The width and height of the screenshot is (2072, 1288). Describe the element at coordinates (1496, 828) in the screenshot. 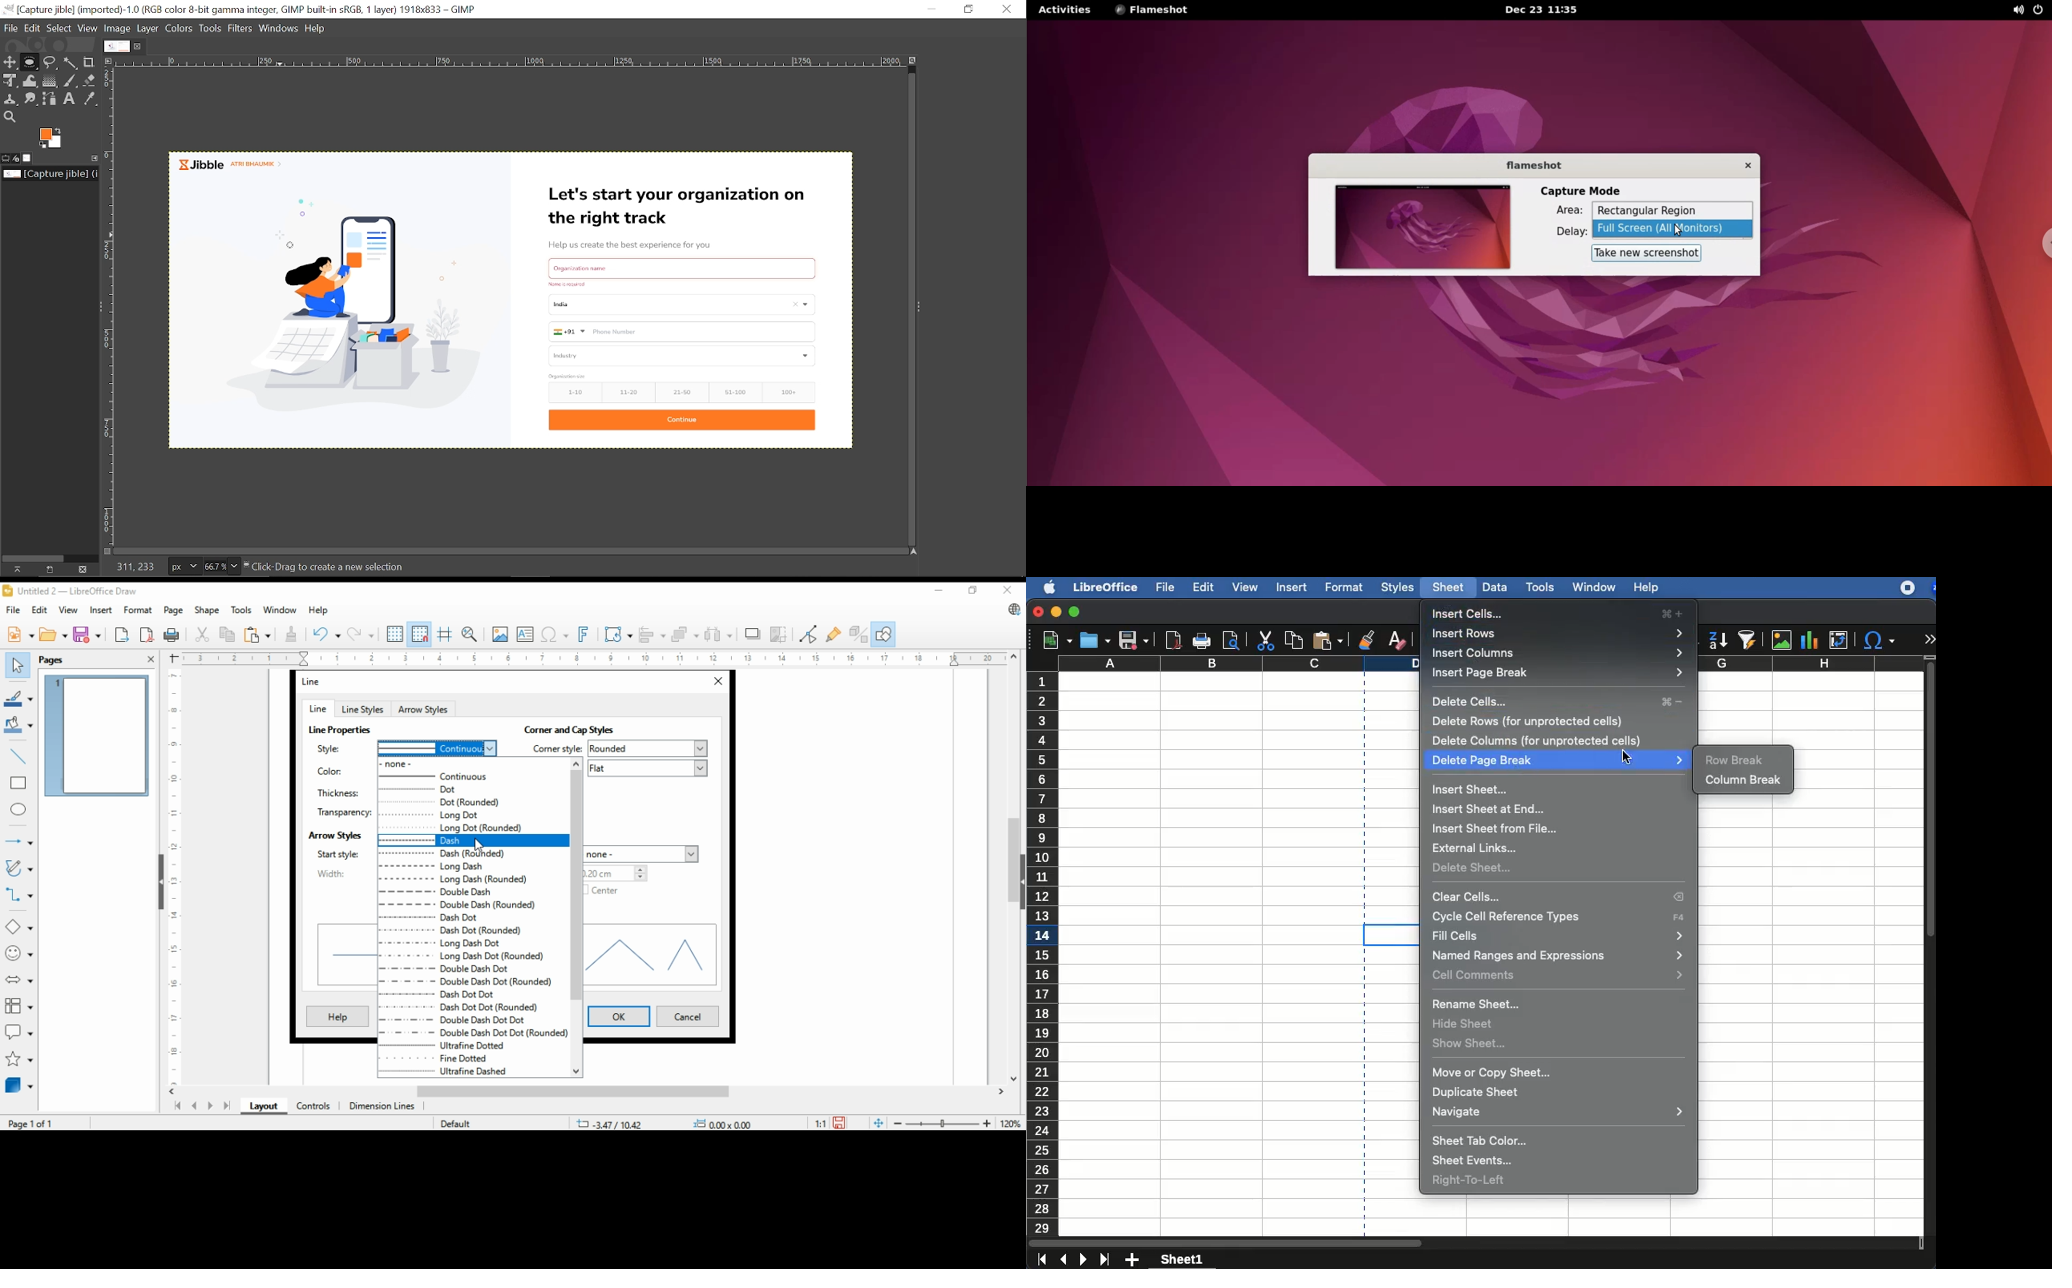

I see `insert sheet from file` at that location.